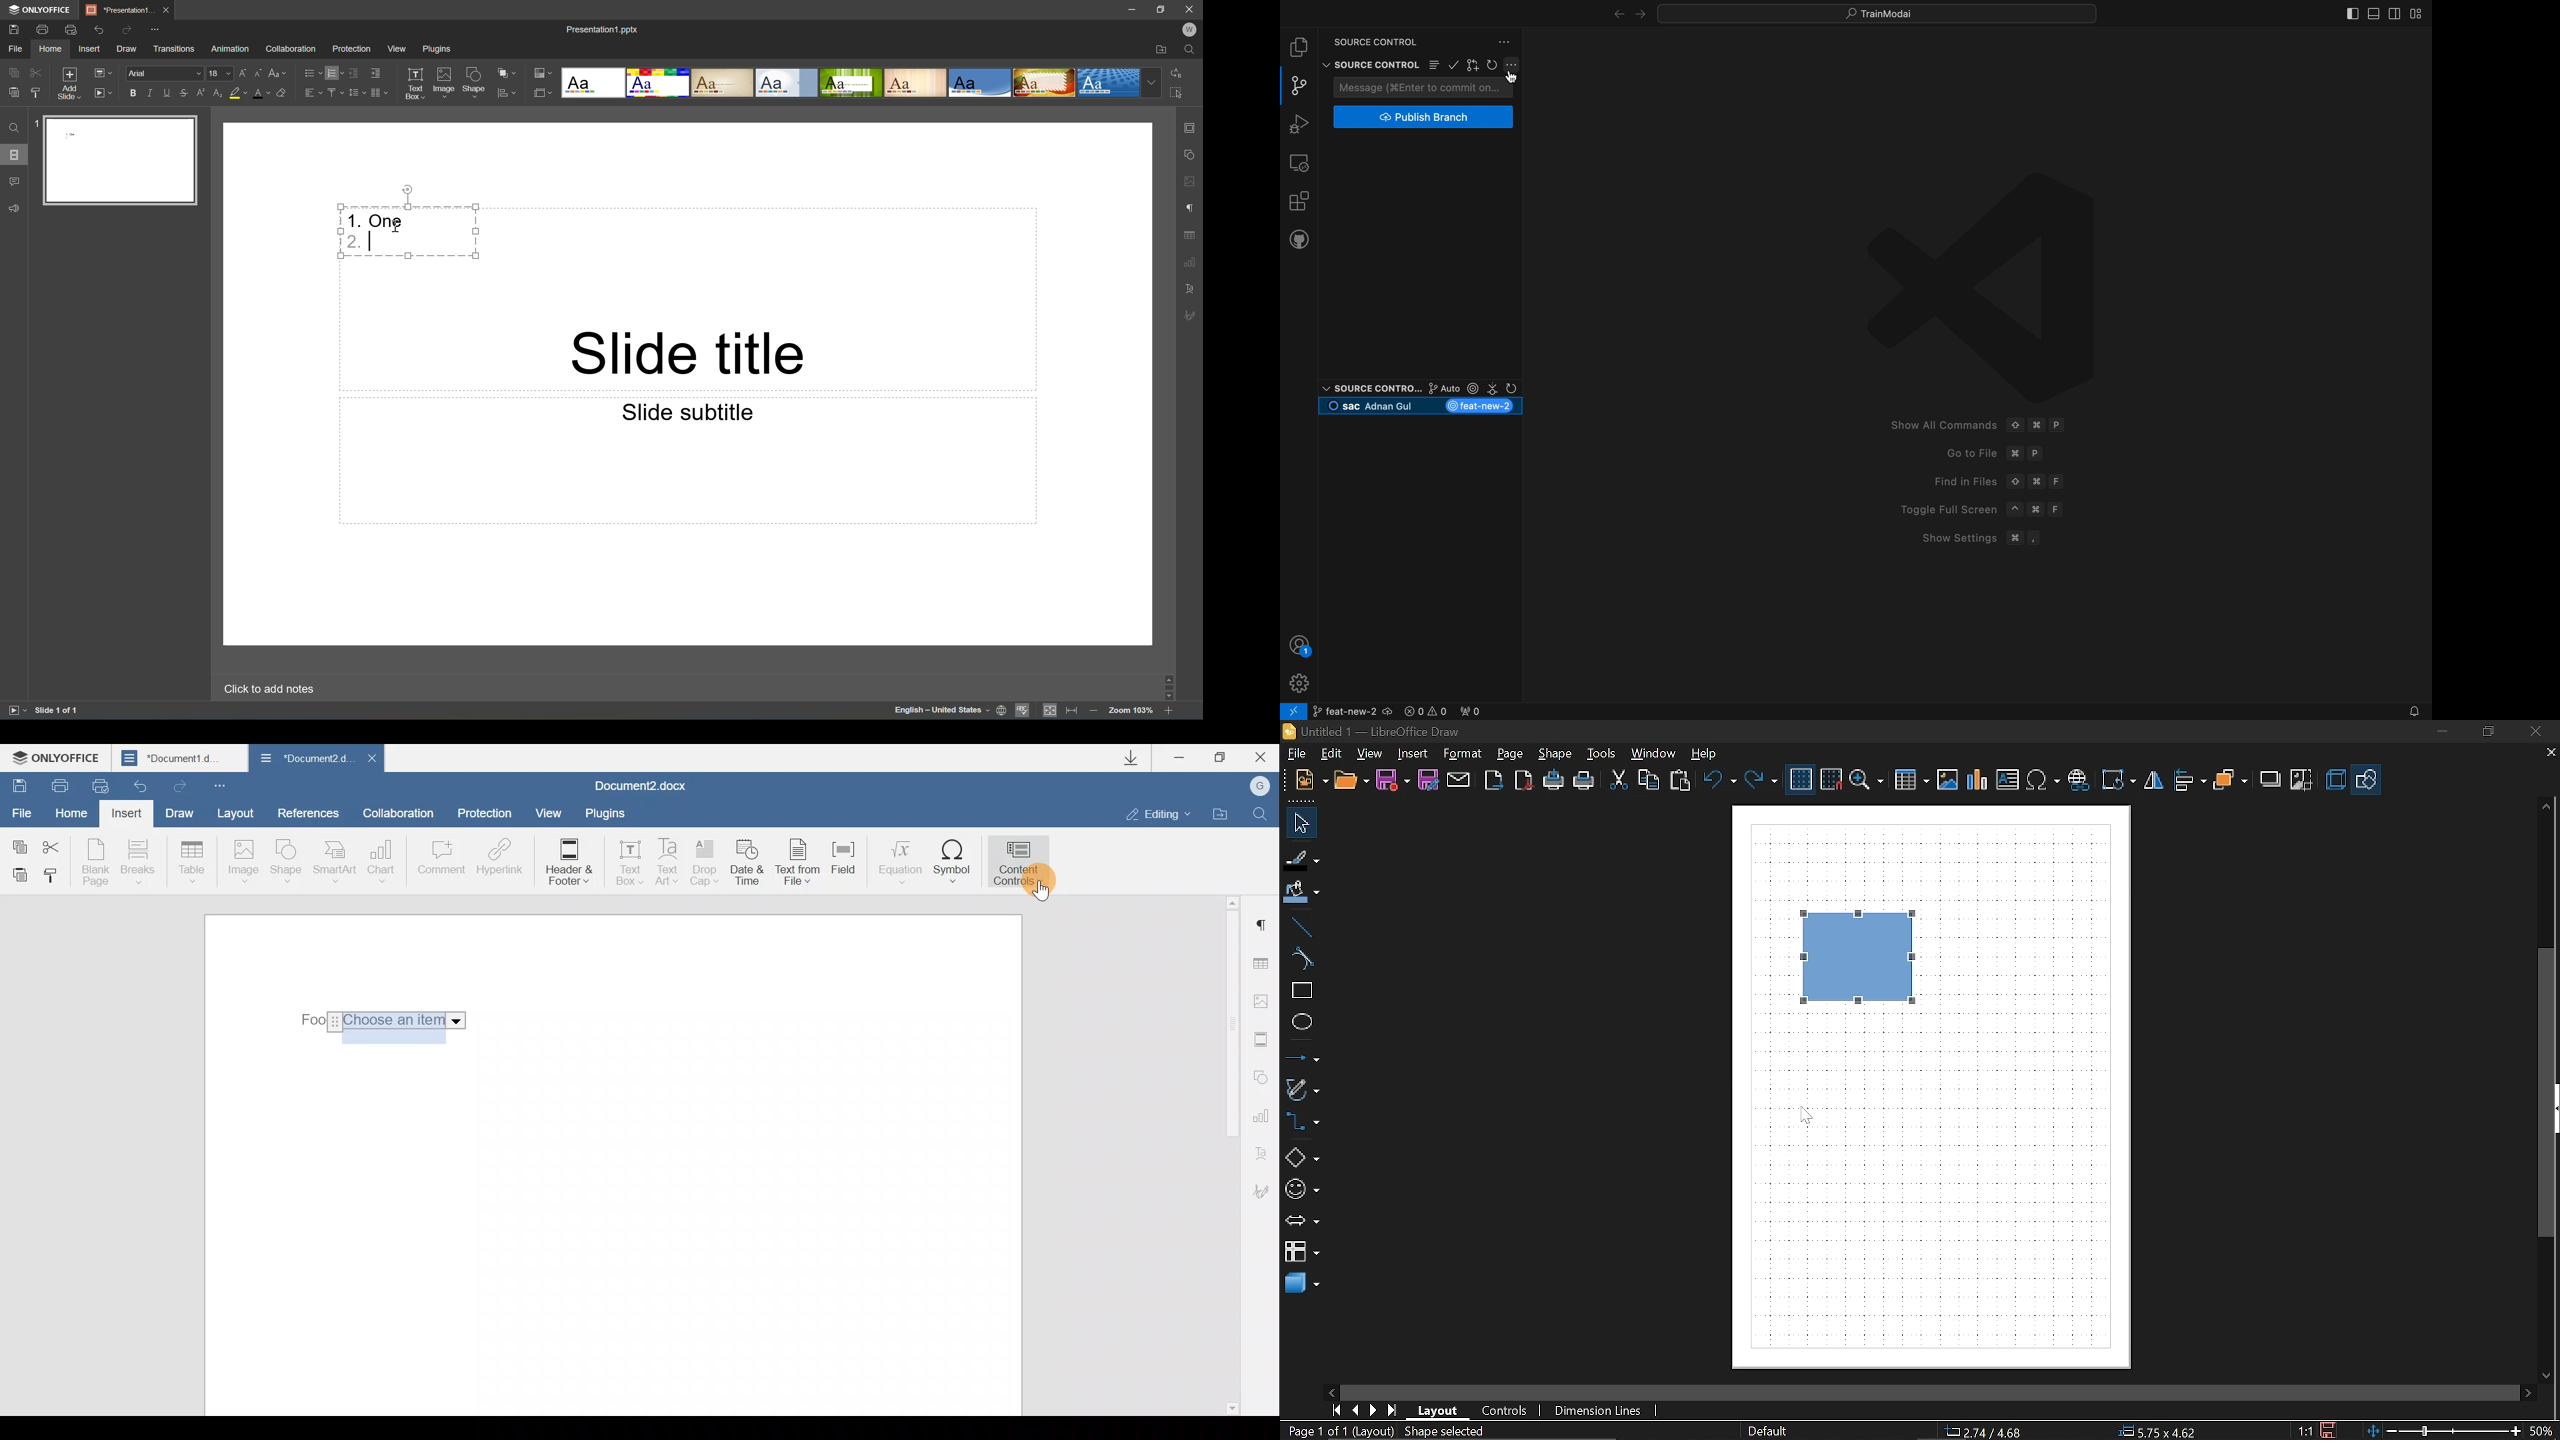 The width and height of the screenshot is (2576, 1456). I want to click on Page style, so click(1766, 1432).